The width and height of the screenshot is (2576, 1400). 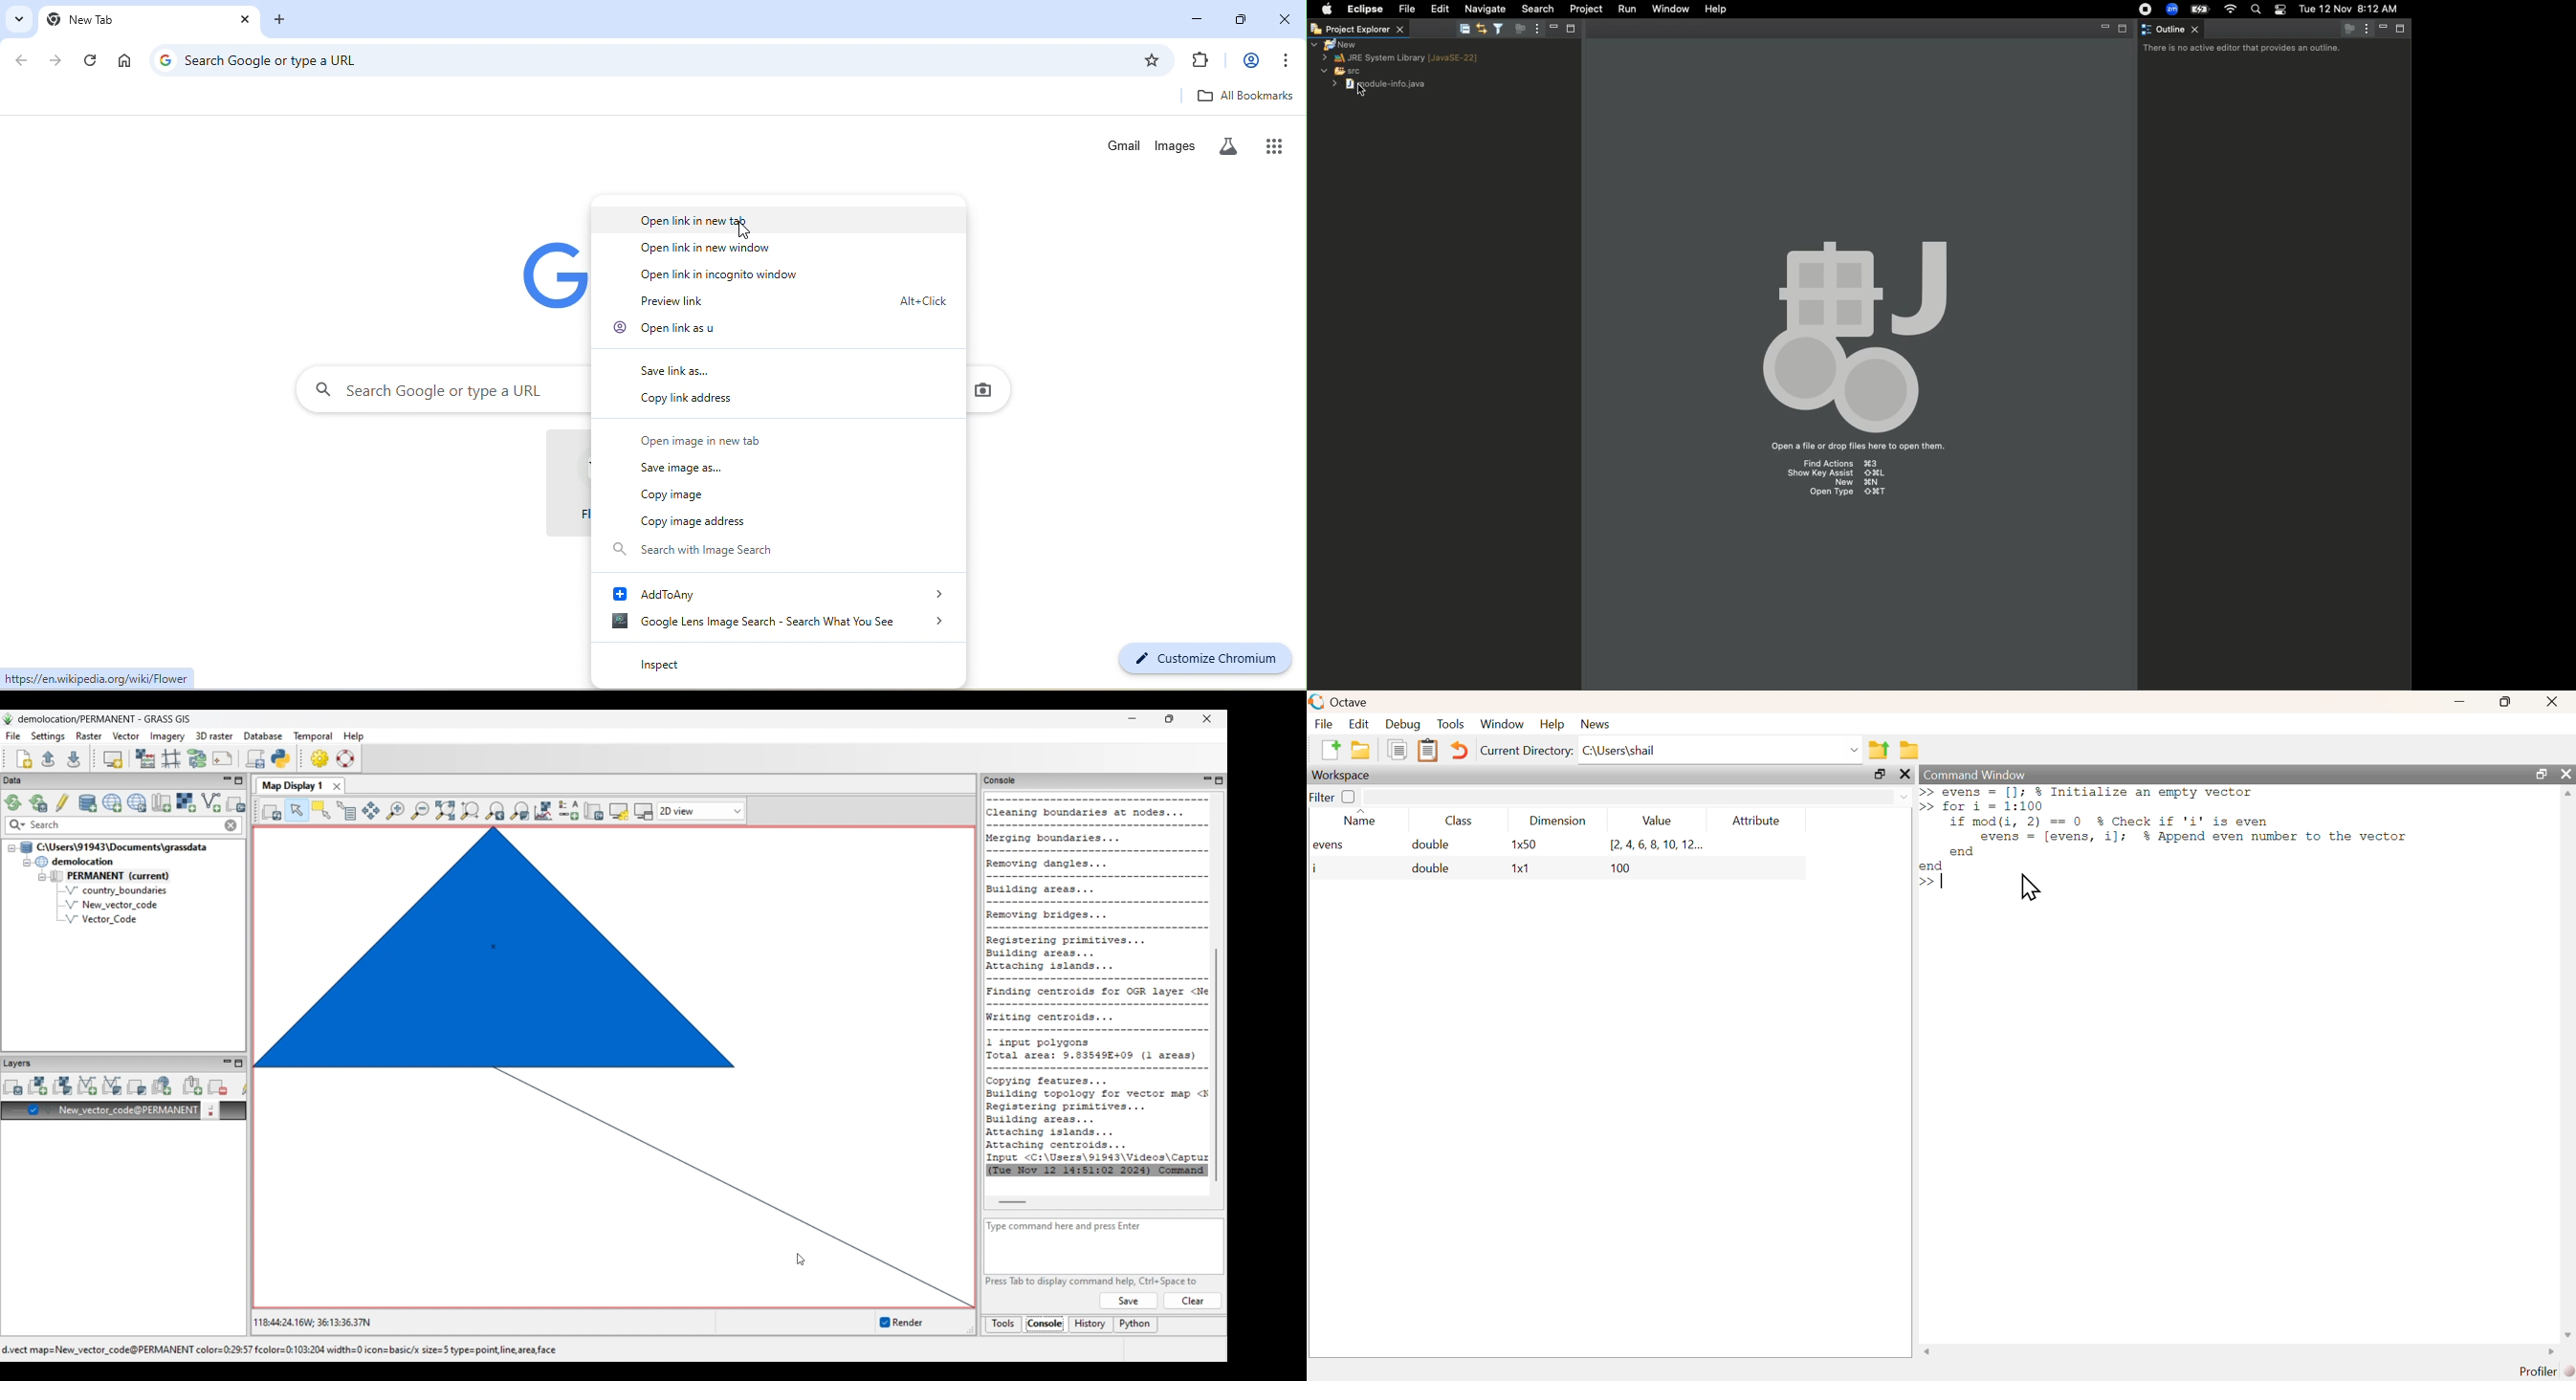 What do you see at coordinates (1457, 821) in the screenshot?
I see `class` at bounding box center [1457, 821].